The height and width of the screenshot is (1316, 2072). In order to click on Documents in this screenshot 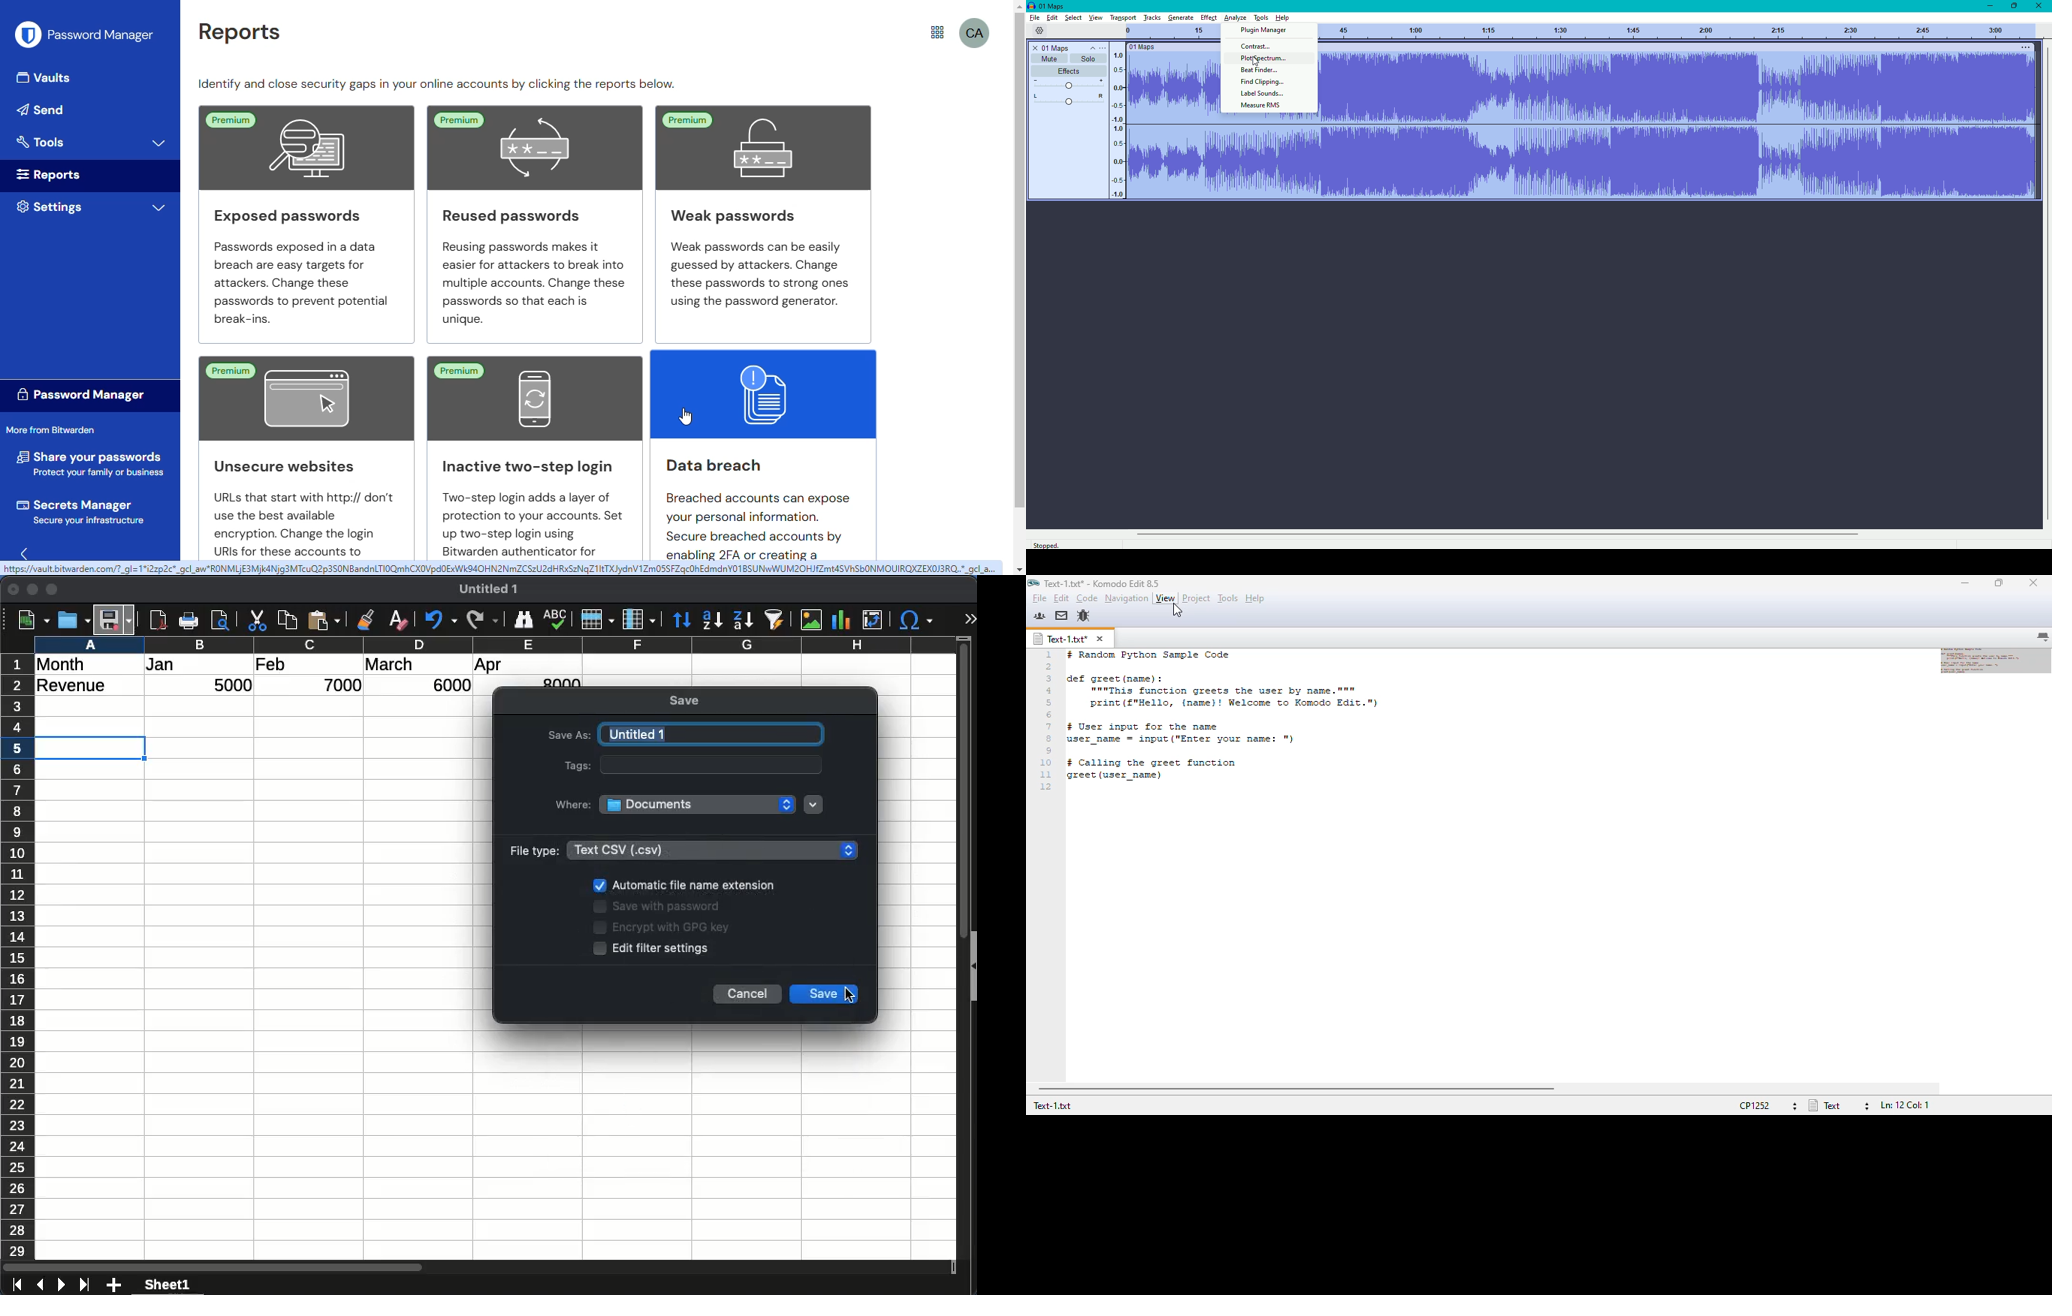, I will do `click(698, 804)`.